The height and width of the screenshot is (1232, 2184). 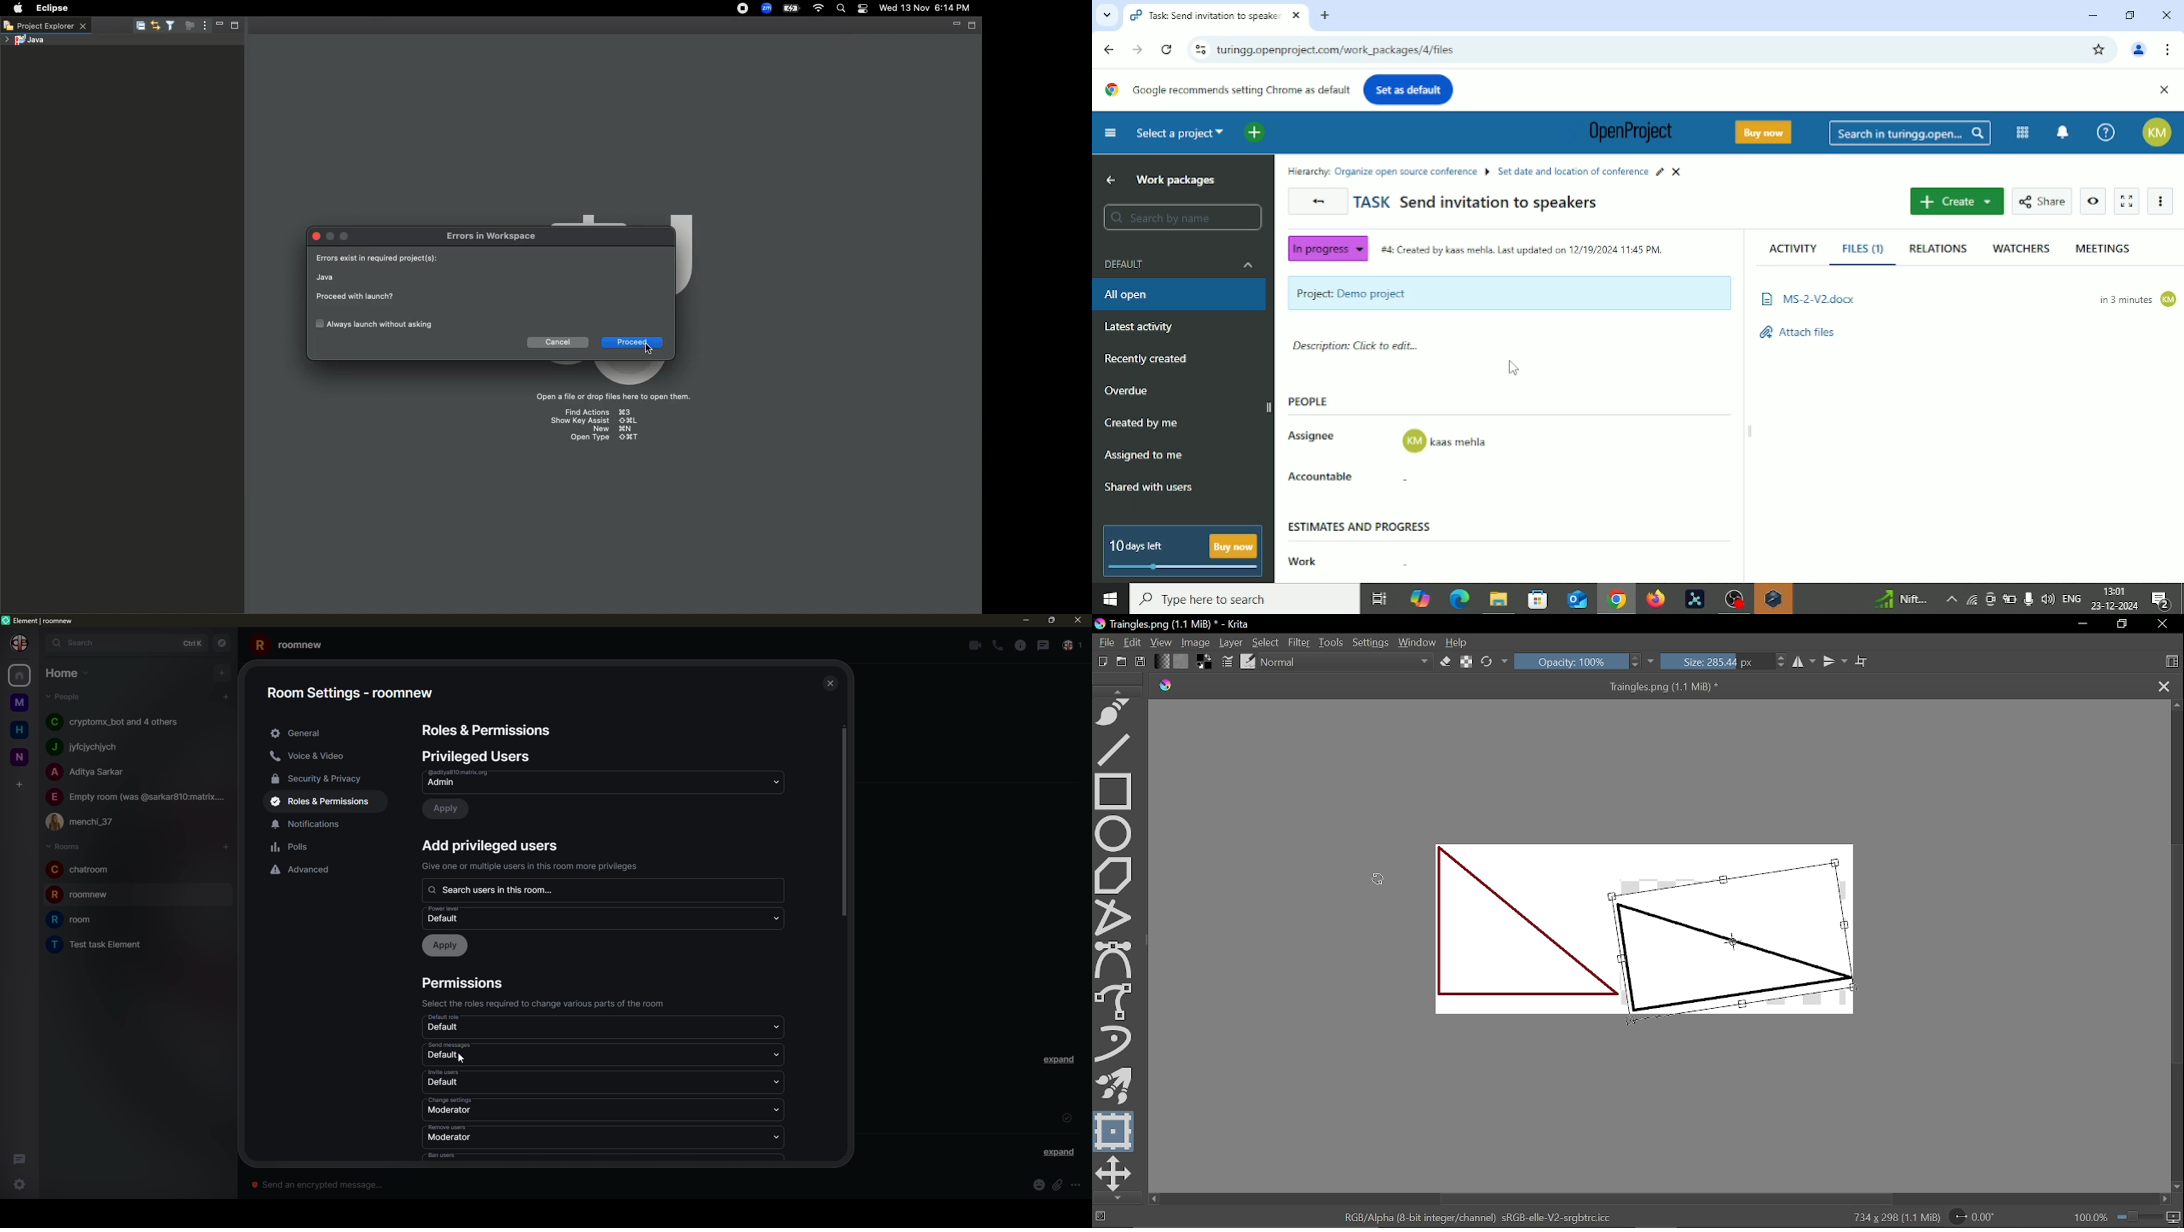 I want to click on Task, so click(x=1477, y=204).